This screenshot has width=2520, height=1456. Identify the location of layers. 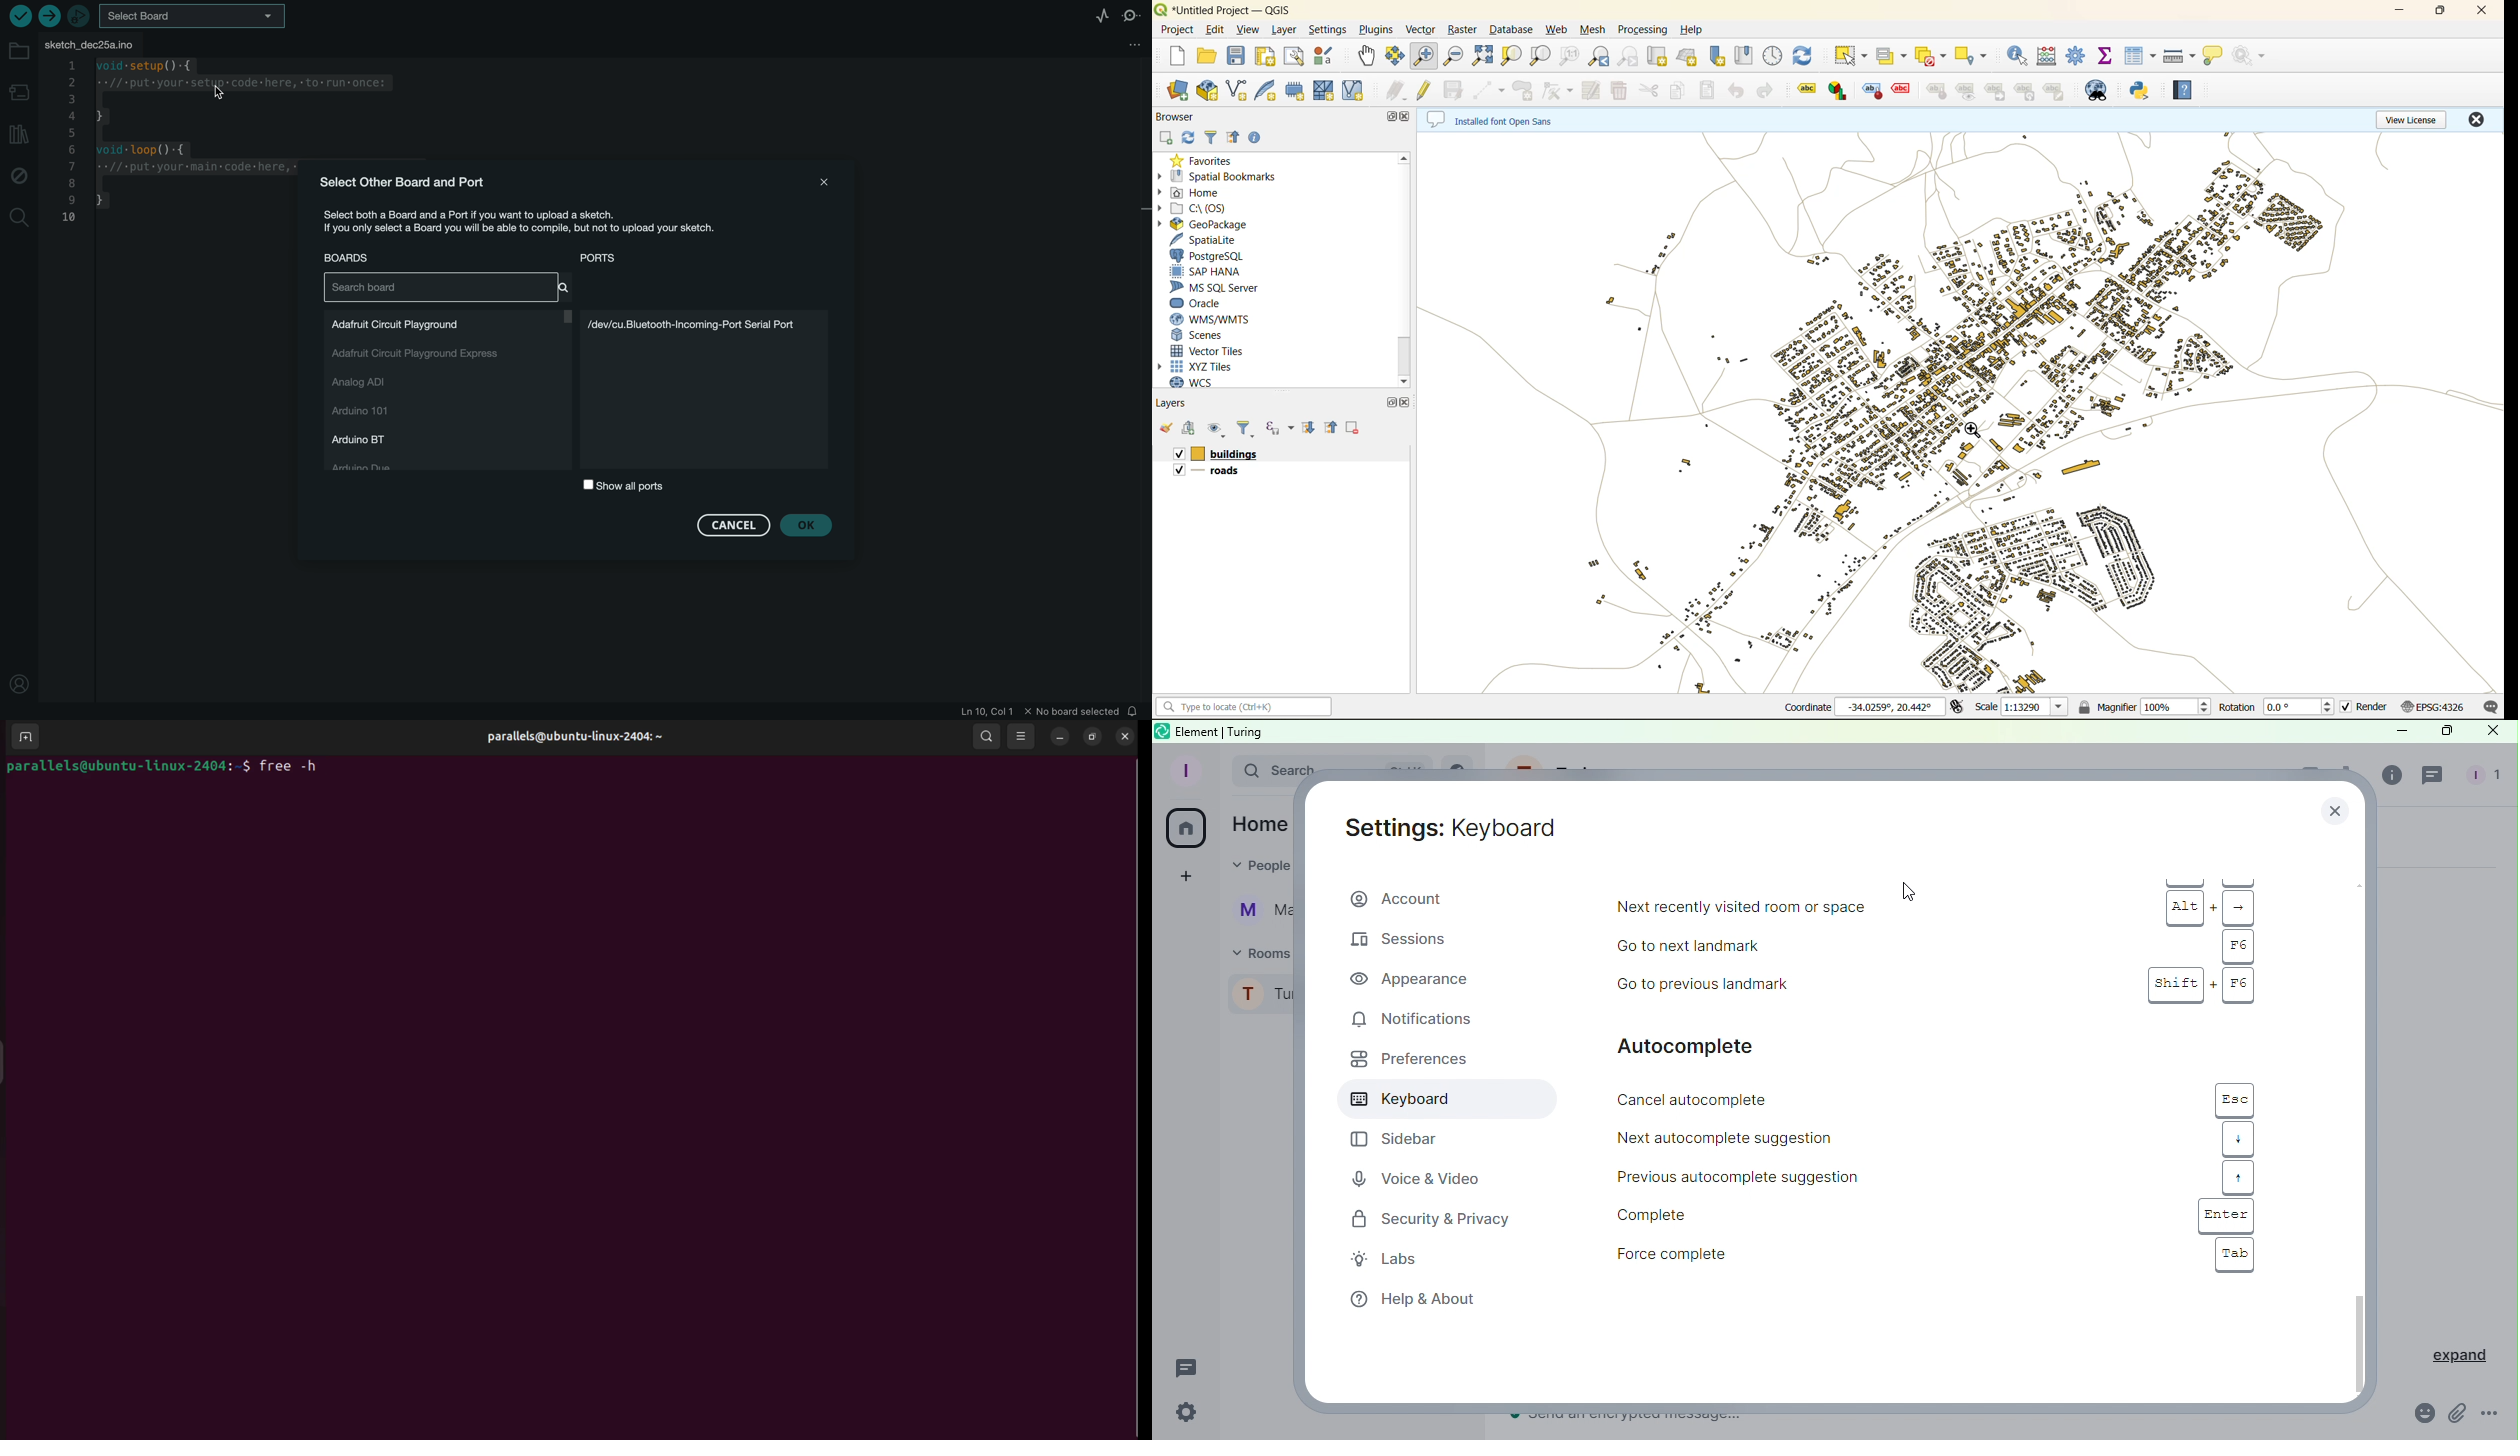
(1959, 407).